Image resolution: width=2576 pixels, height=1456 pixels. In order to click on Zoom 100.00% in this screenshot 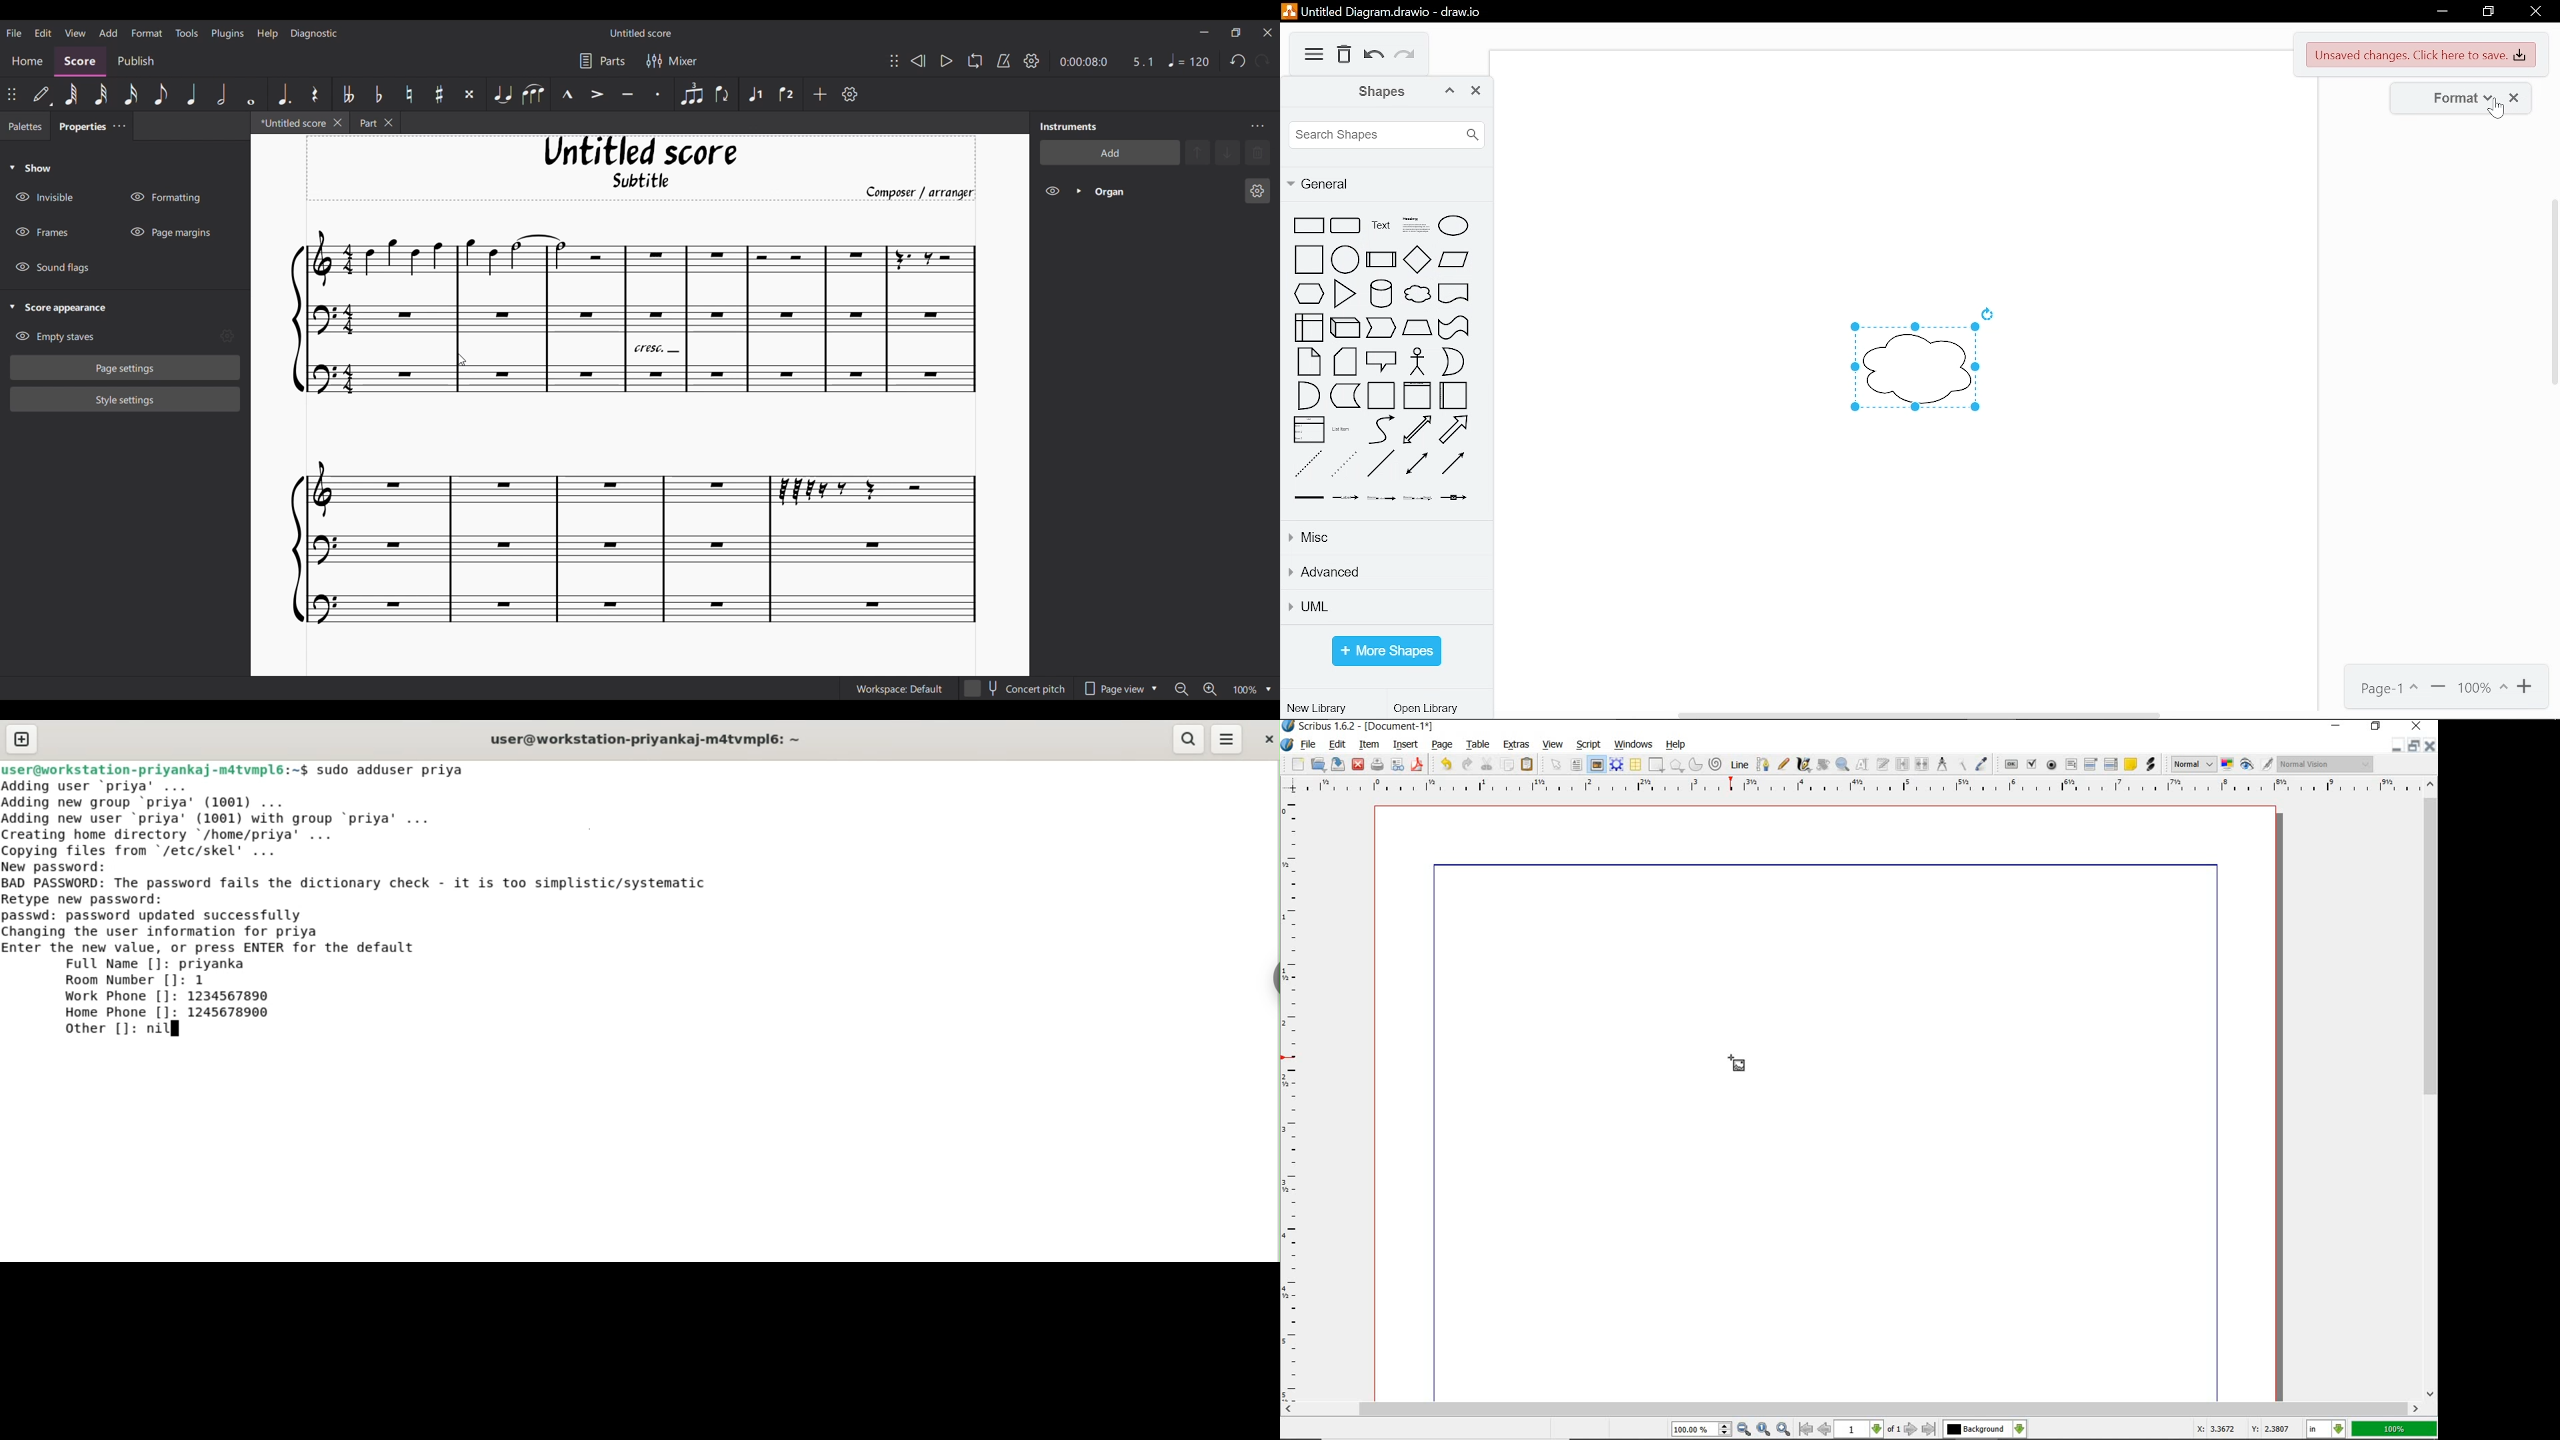, I will do `click(1701, 1430)`.